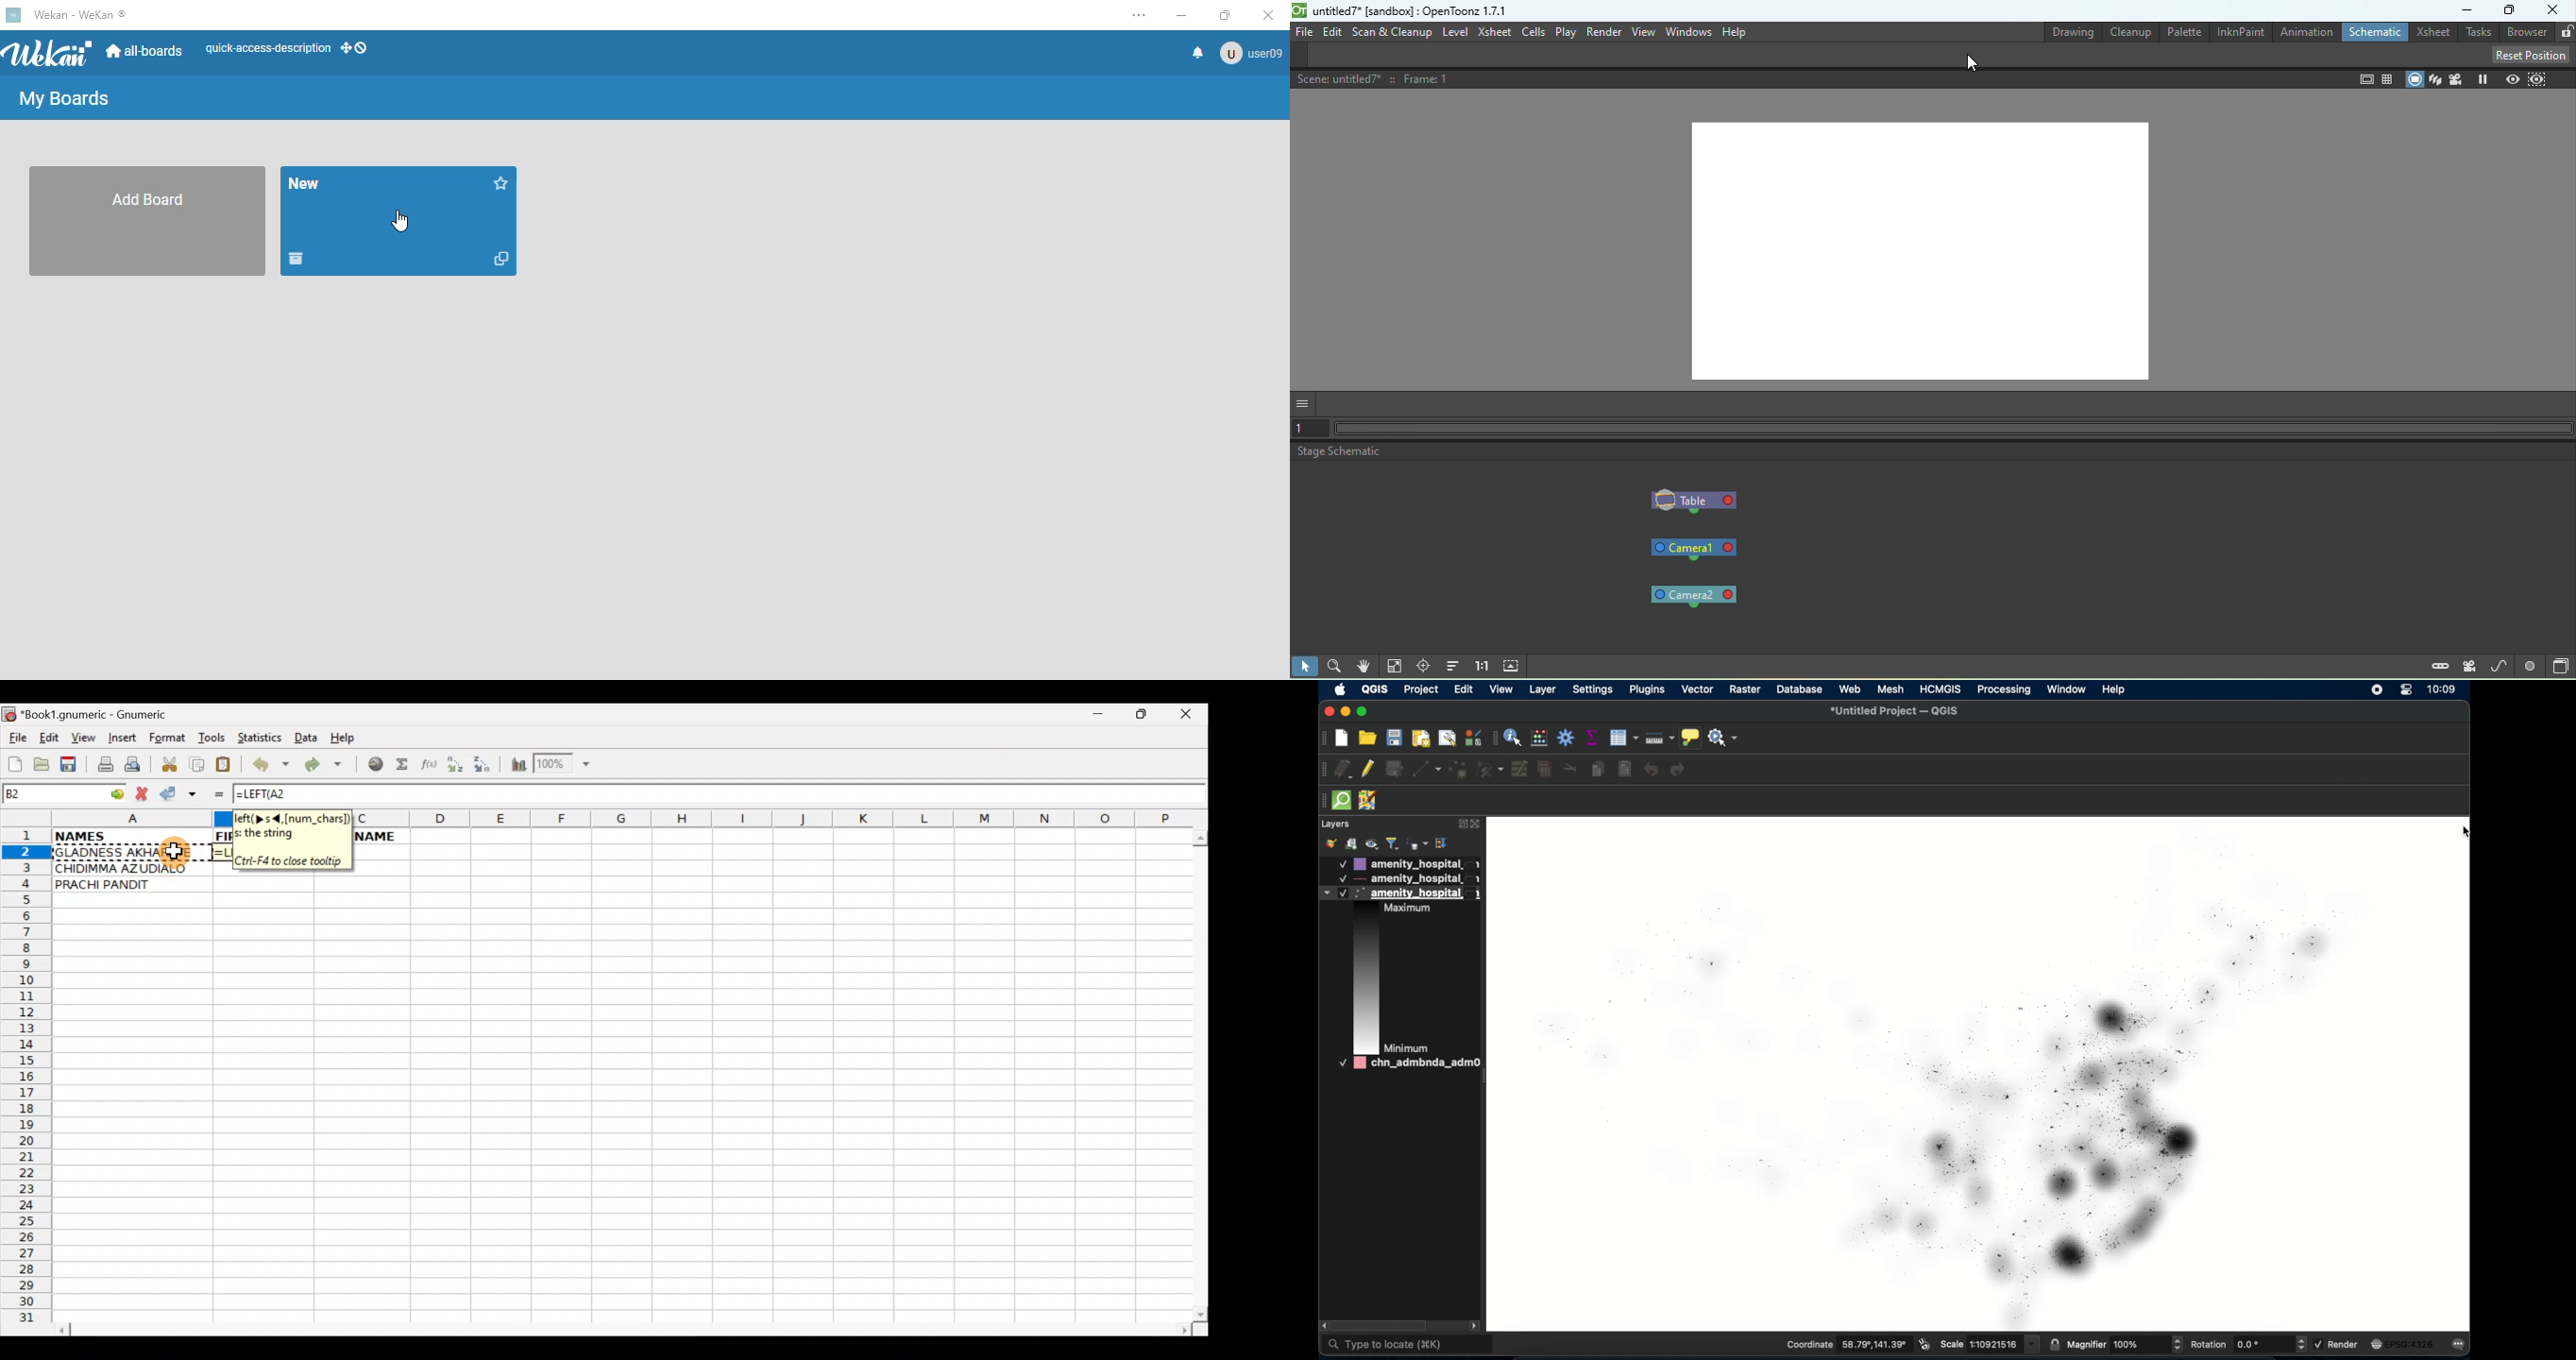 The image size is (2576, 1372). Describe the element at coordinates (1623, 737) in the screenshot. I see `open attribute table` at that location.